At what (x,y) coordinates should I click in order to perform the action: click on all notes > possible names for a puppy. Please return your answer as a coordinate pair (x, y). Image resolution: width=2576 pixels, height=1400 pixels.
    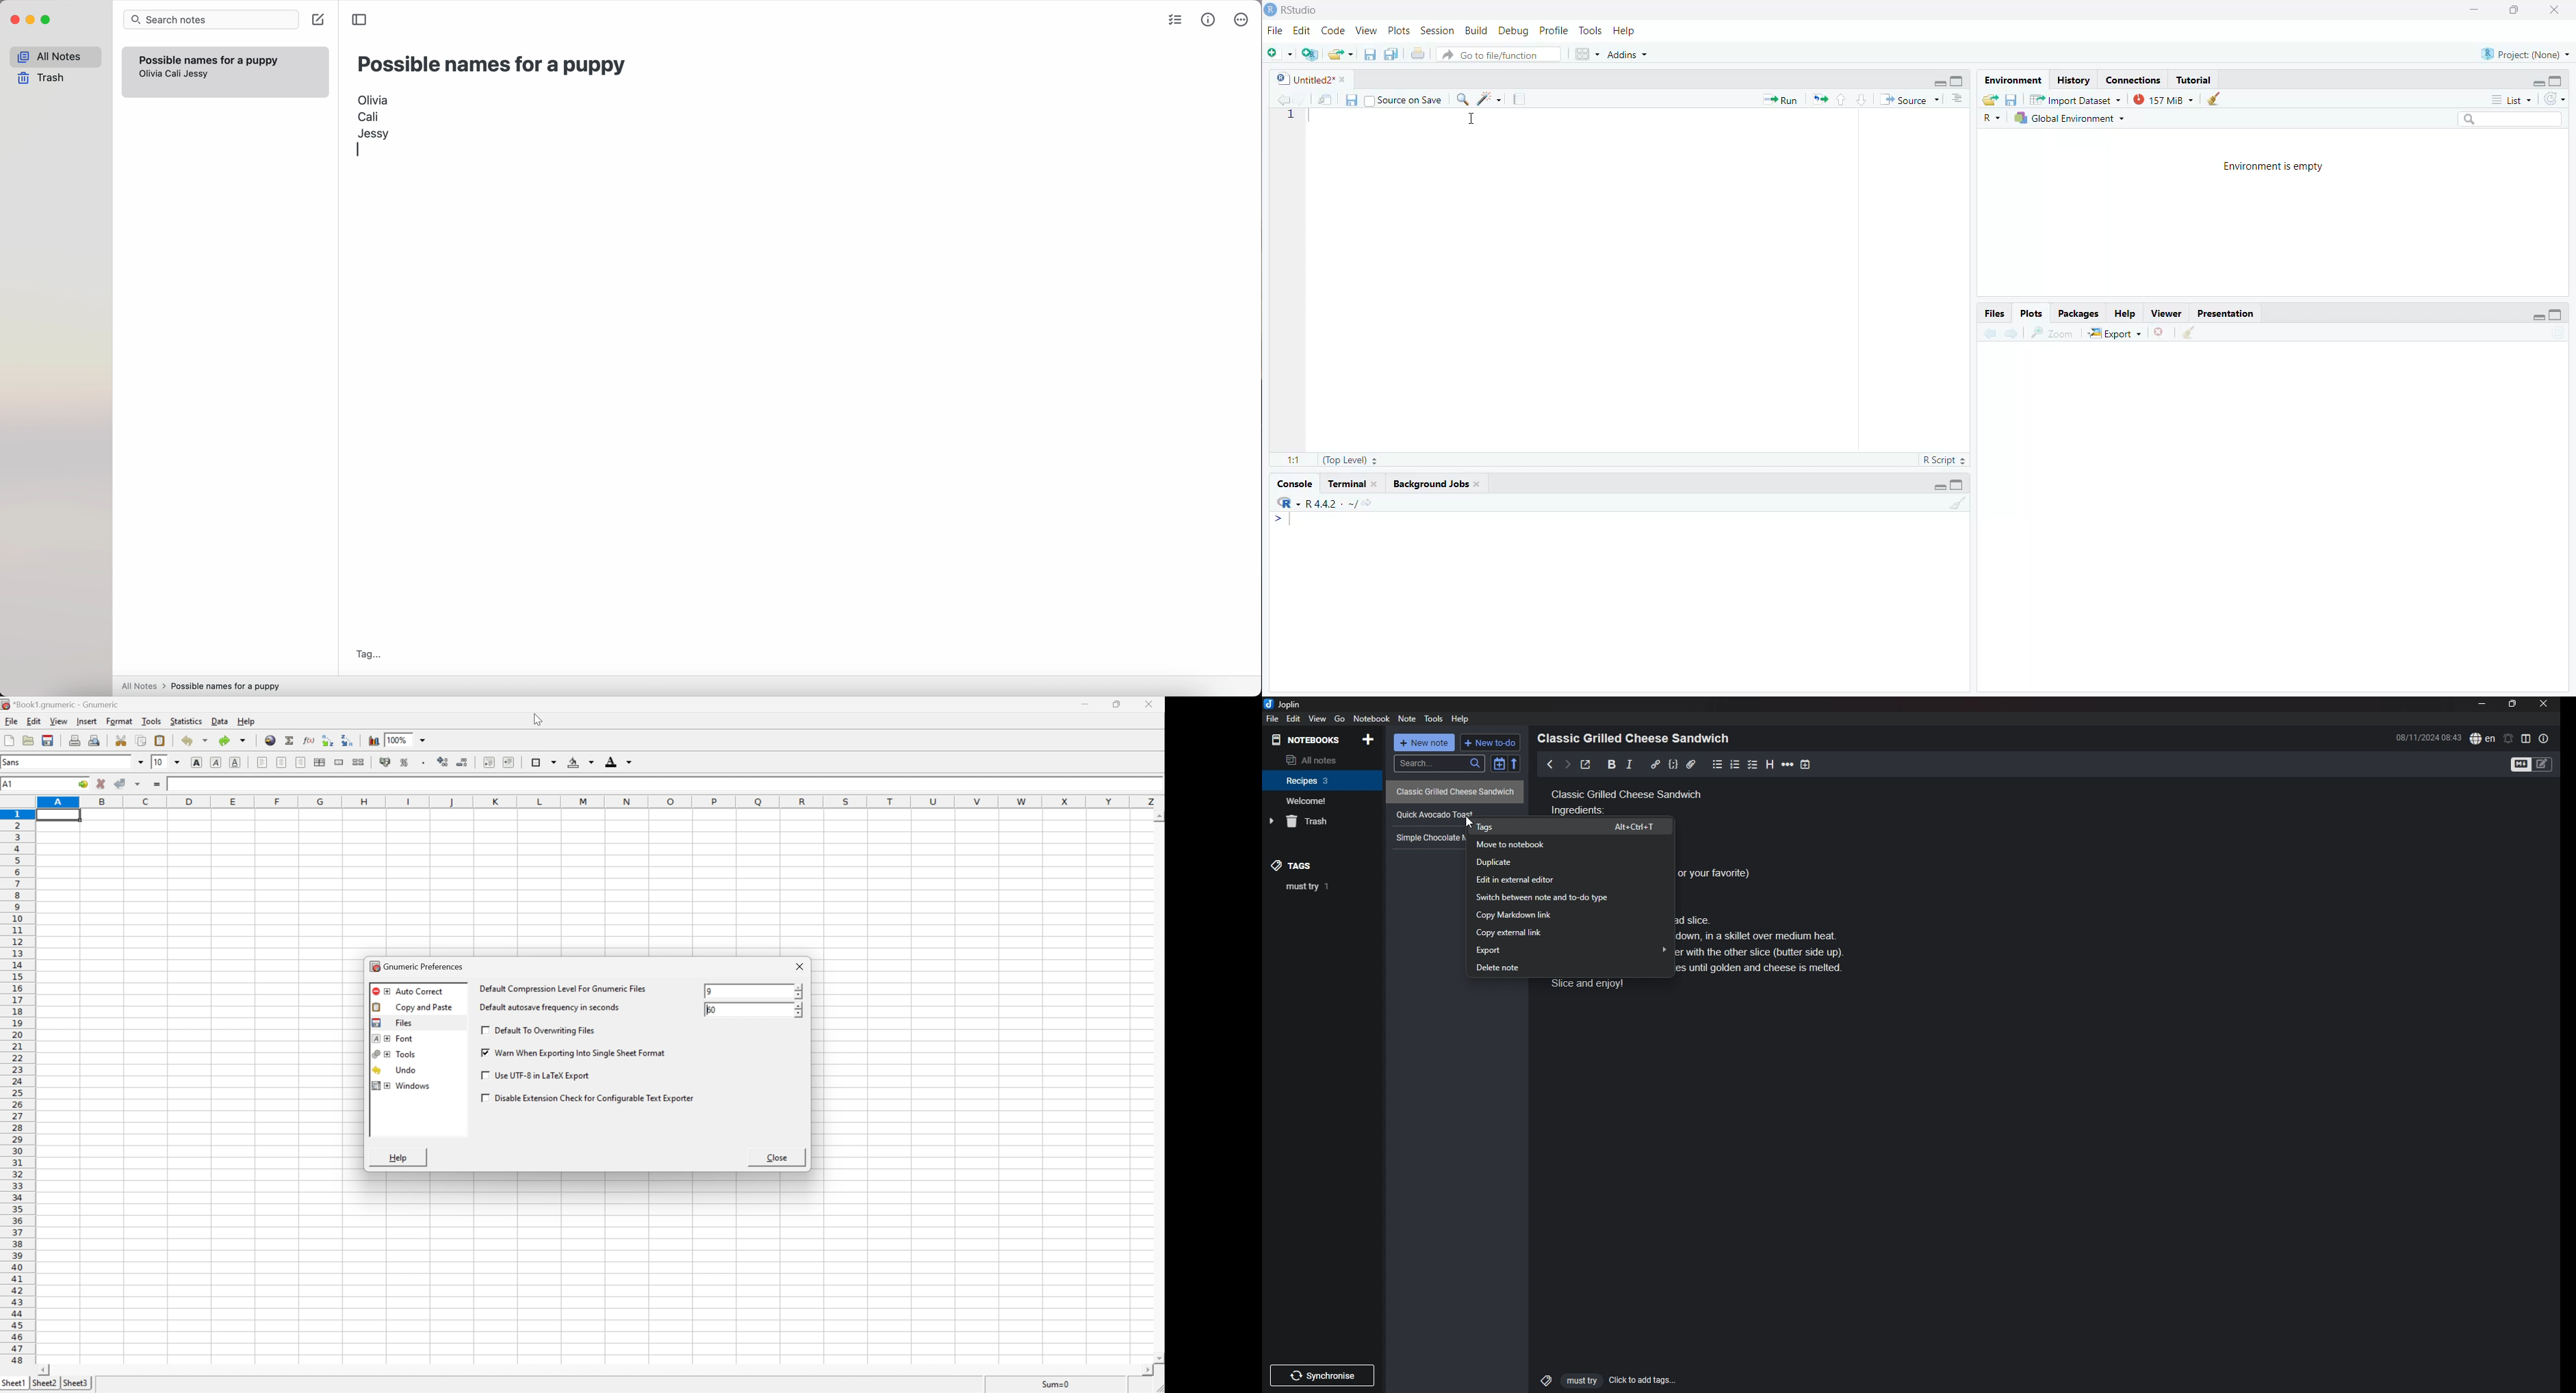
    Looking at the image, I should click on (204, 685).